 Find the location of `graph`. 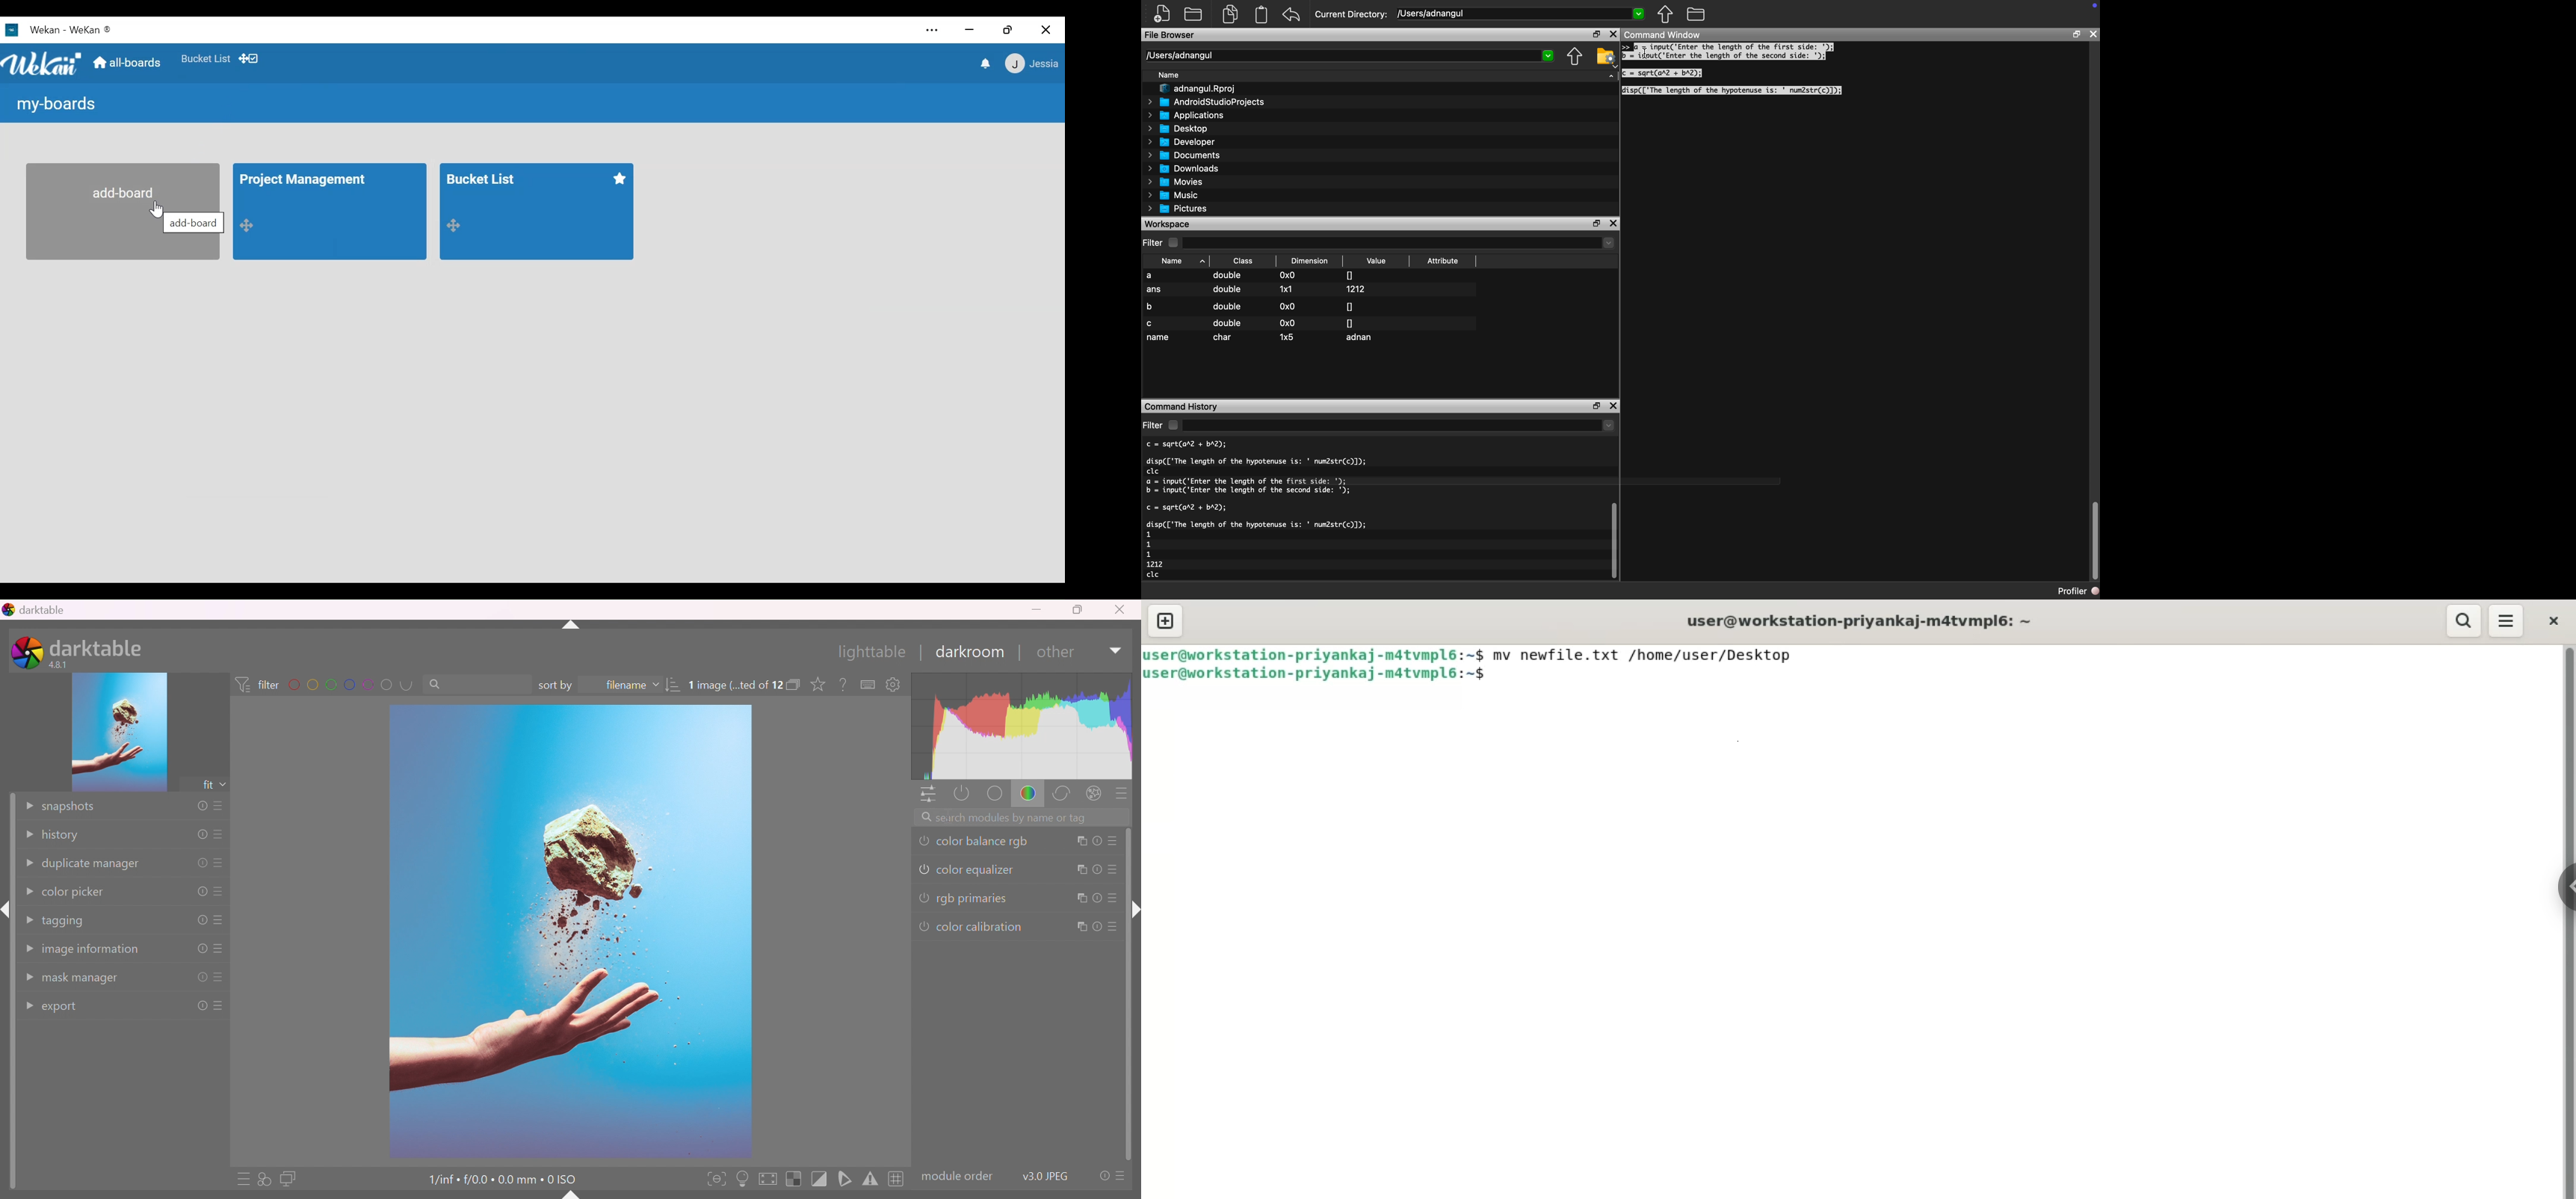

graph is located at coordinates (1023, 727).